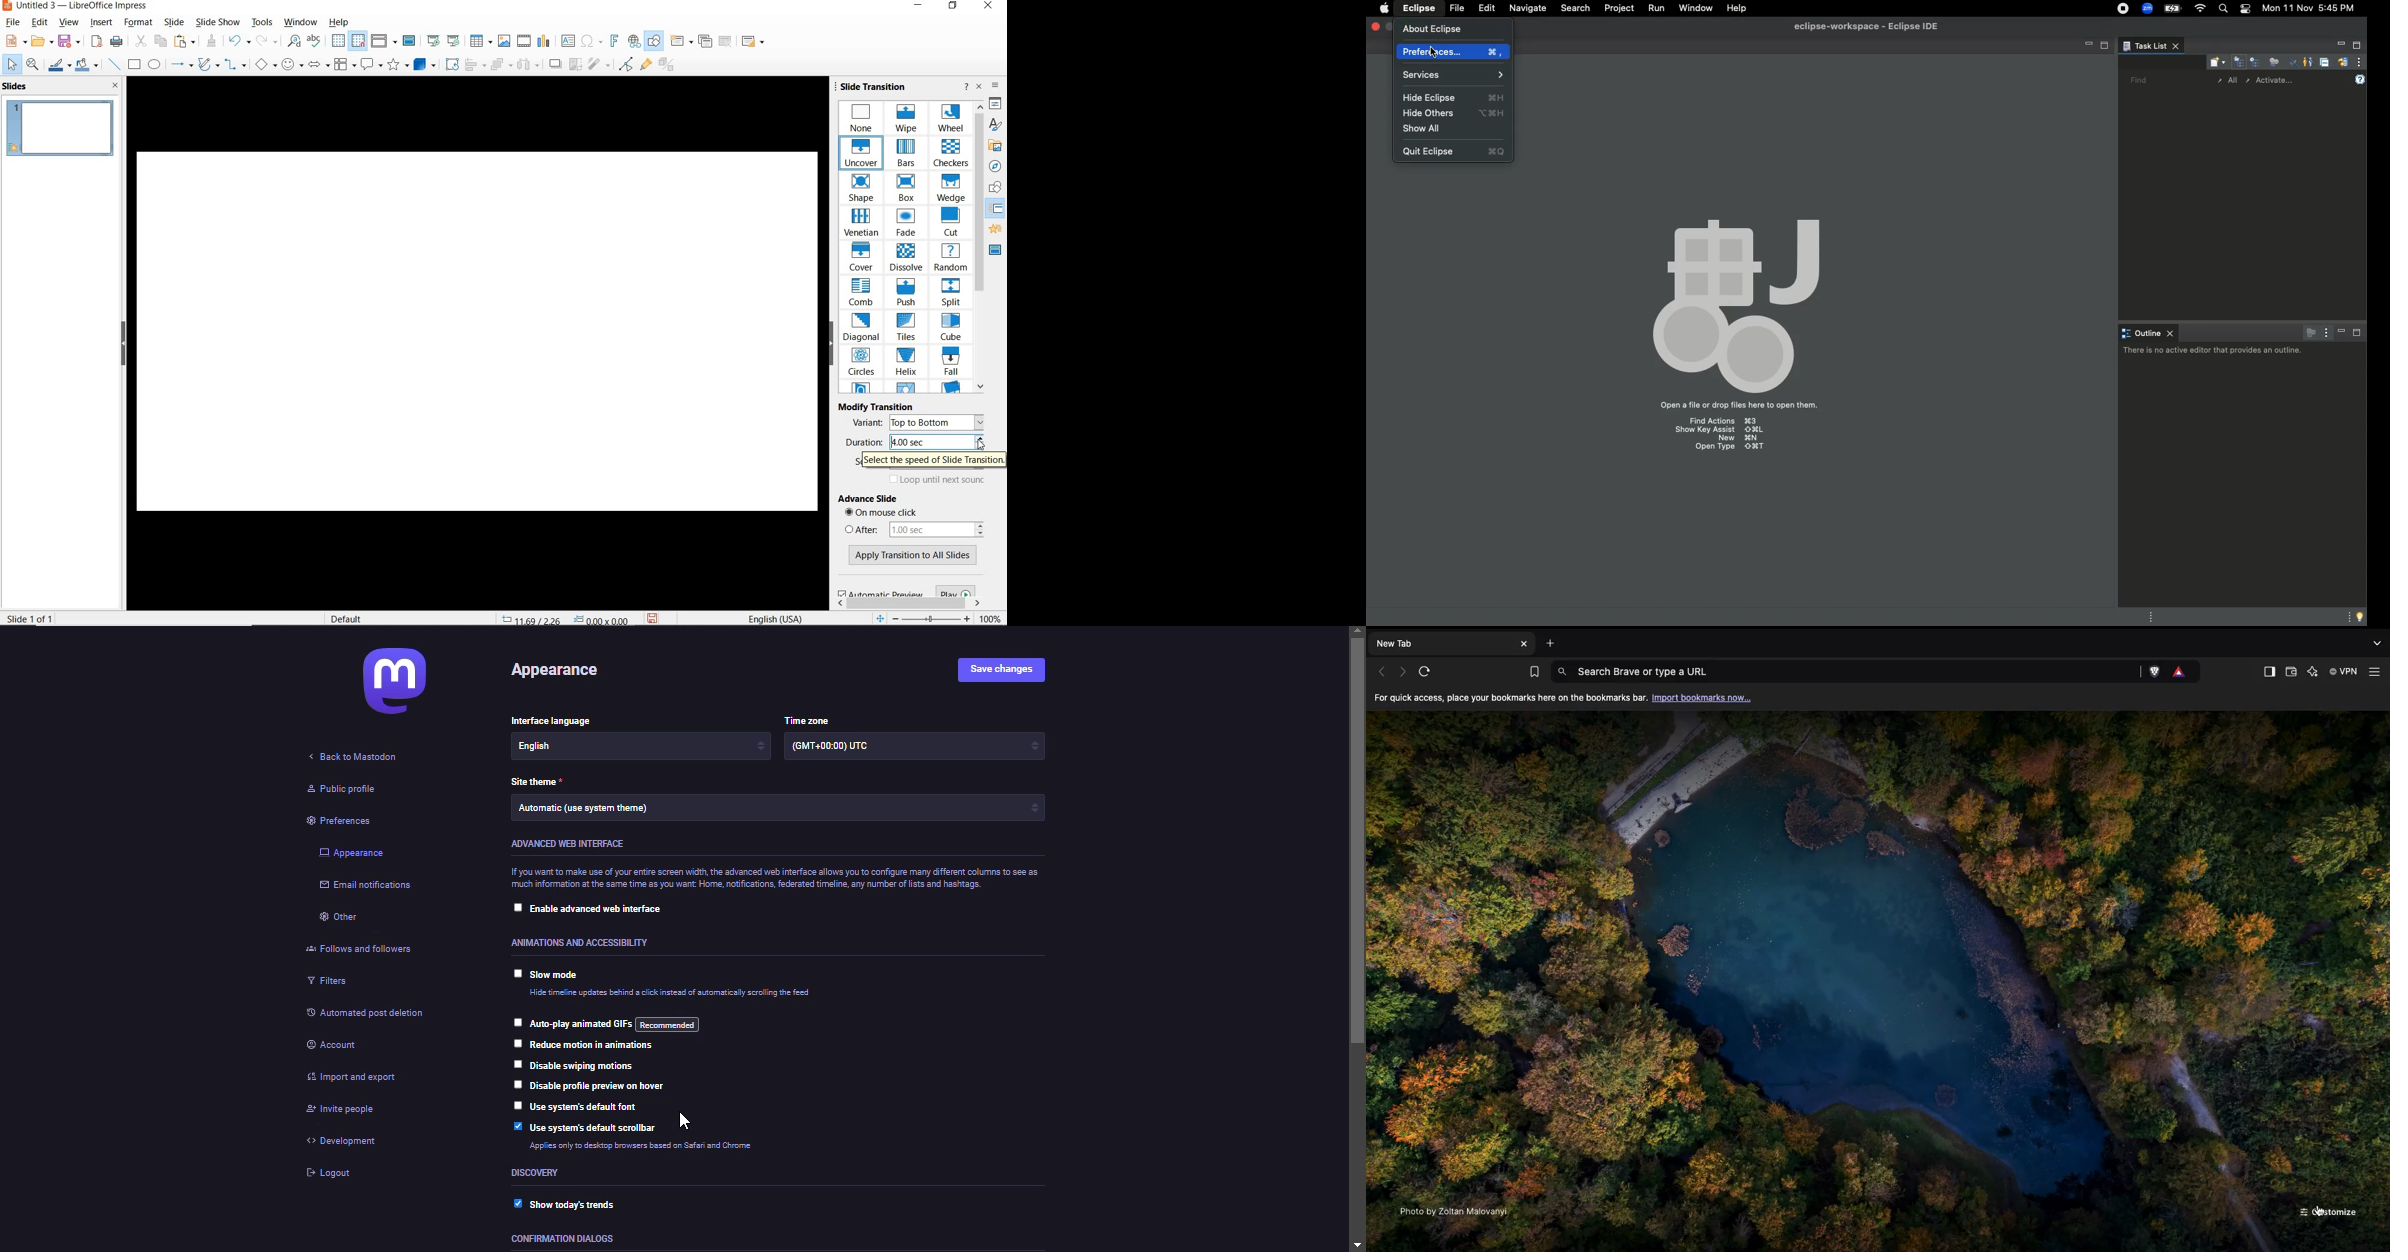 Image resolution: width=2408 pixels, height=1260 pixels. Describe the element at coordinates (2148, 332) in the screenshot. I see `Outline` at that location.